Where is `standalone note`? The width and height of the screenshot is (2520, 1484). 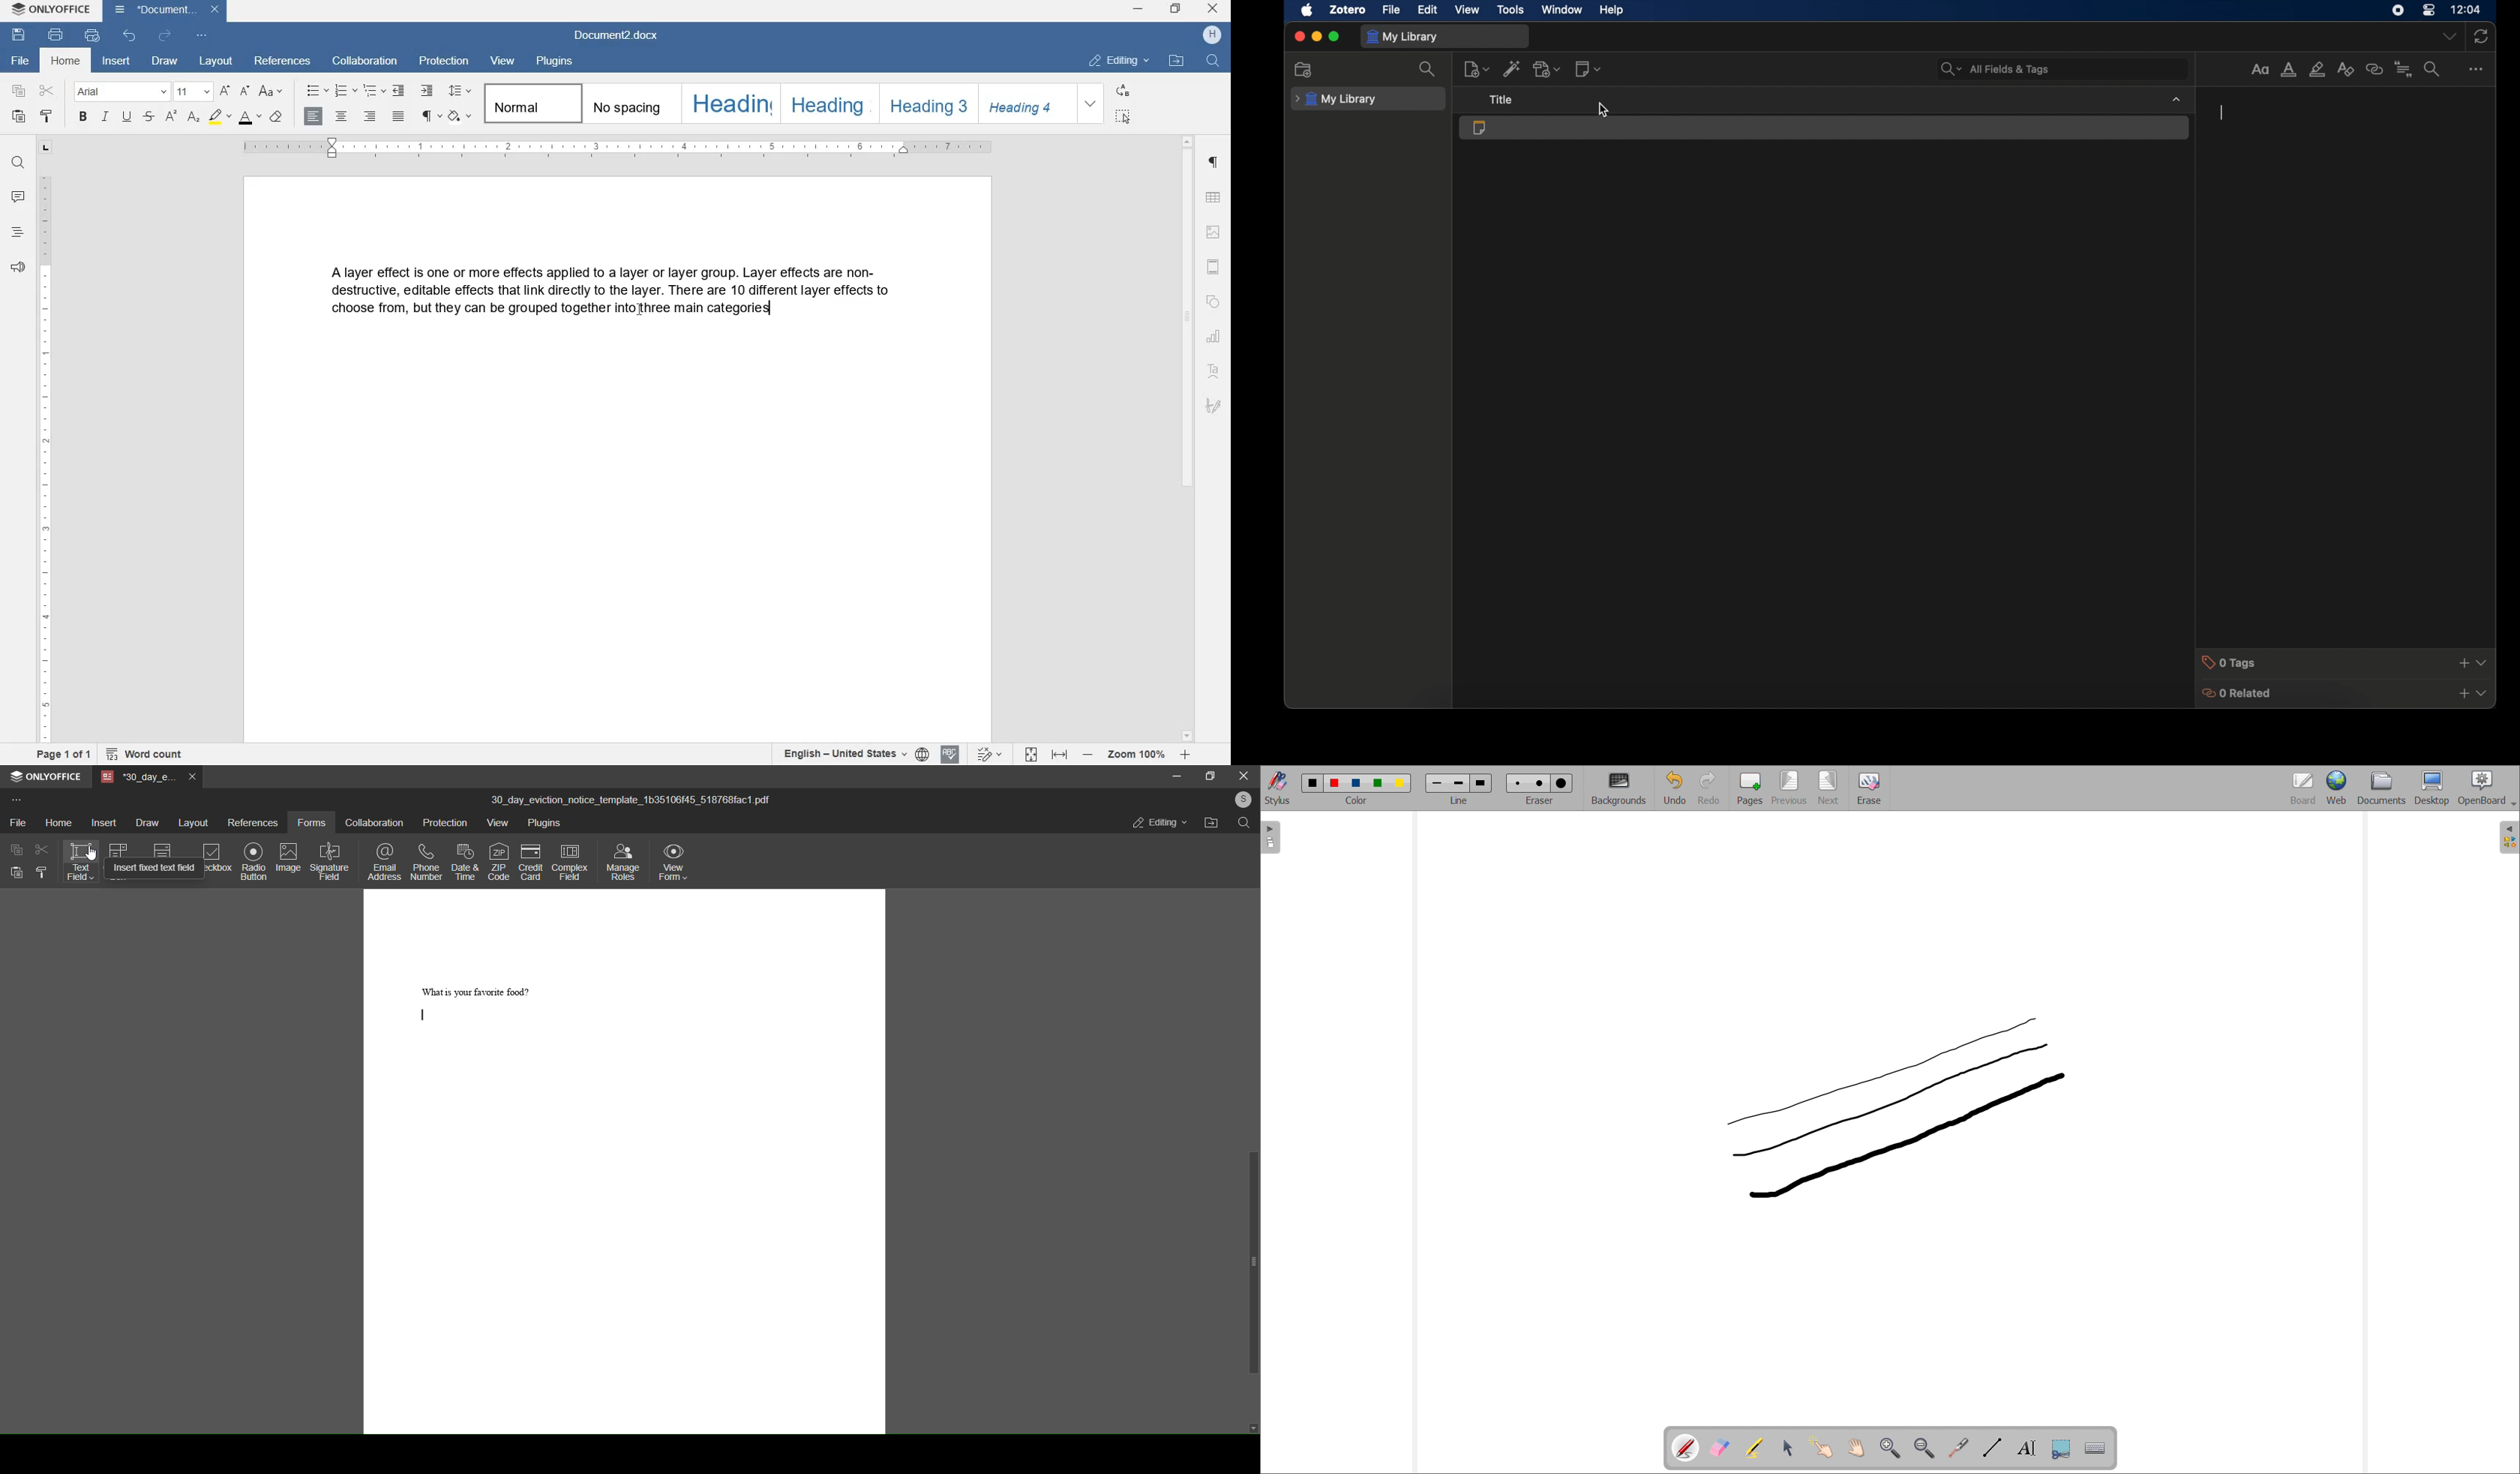 standalone note is located at coordinates (1480, 128).